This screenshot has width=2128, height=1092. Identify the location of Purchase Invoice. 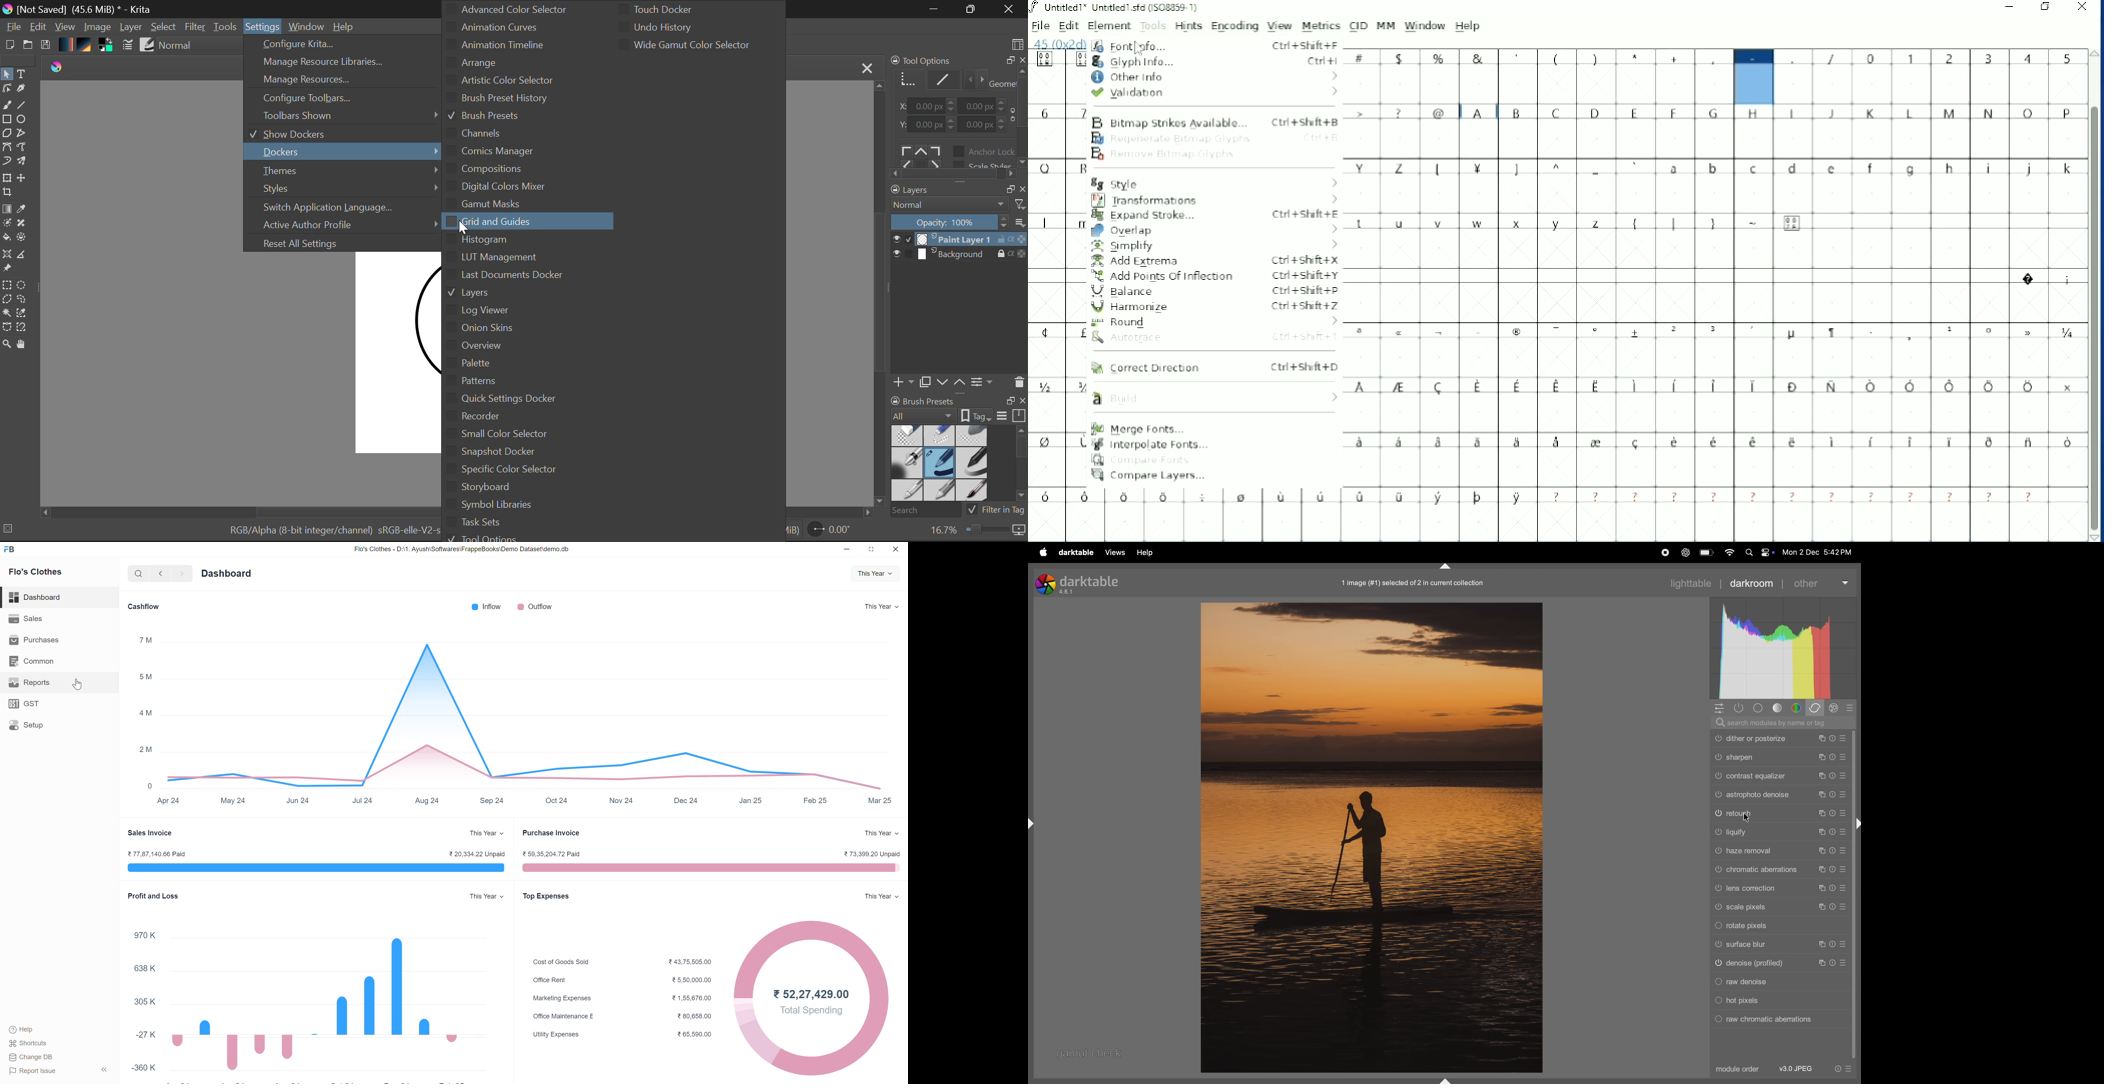
(555, 833).